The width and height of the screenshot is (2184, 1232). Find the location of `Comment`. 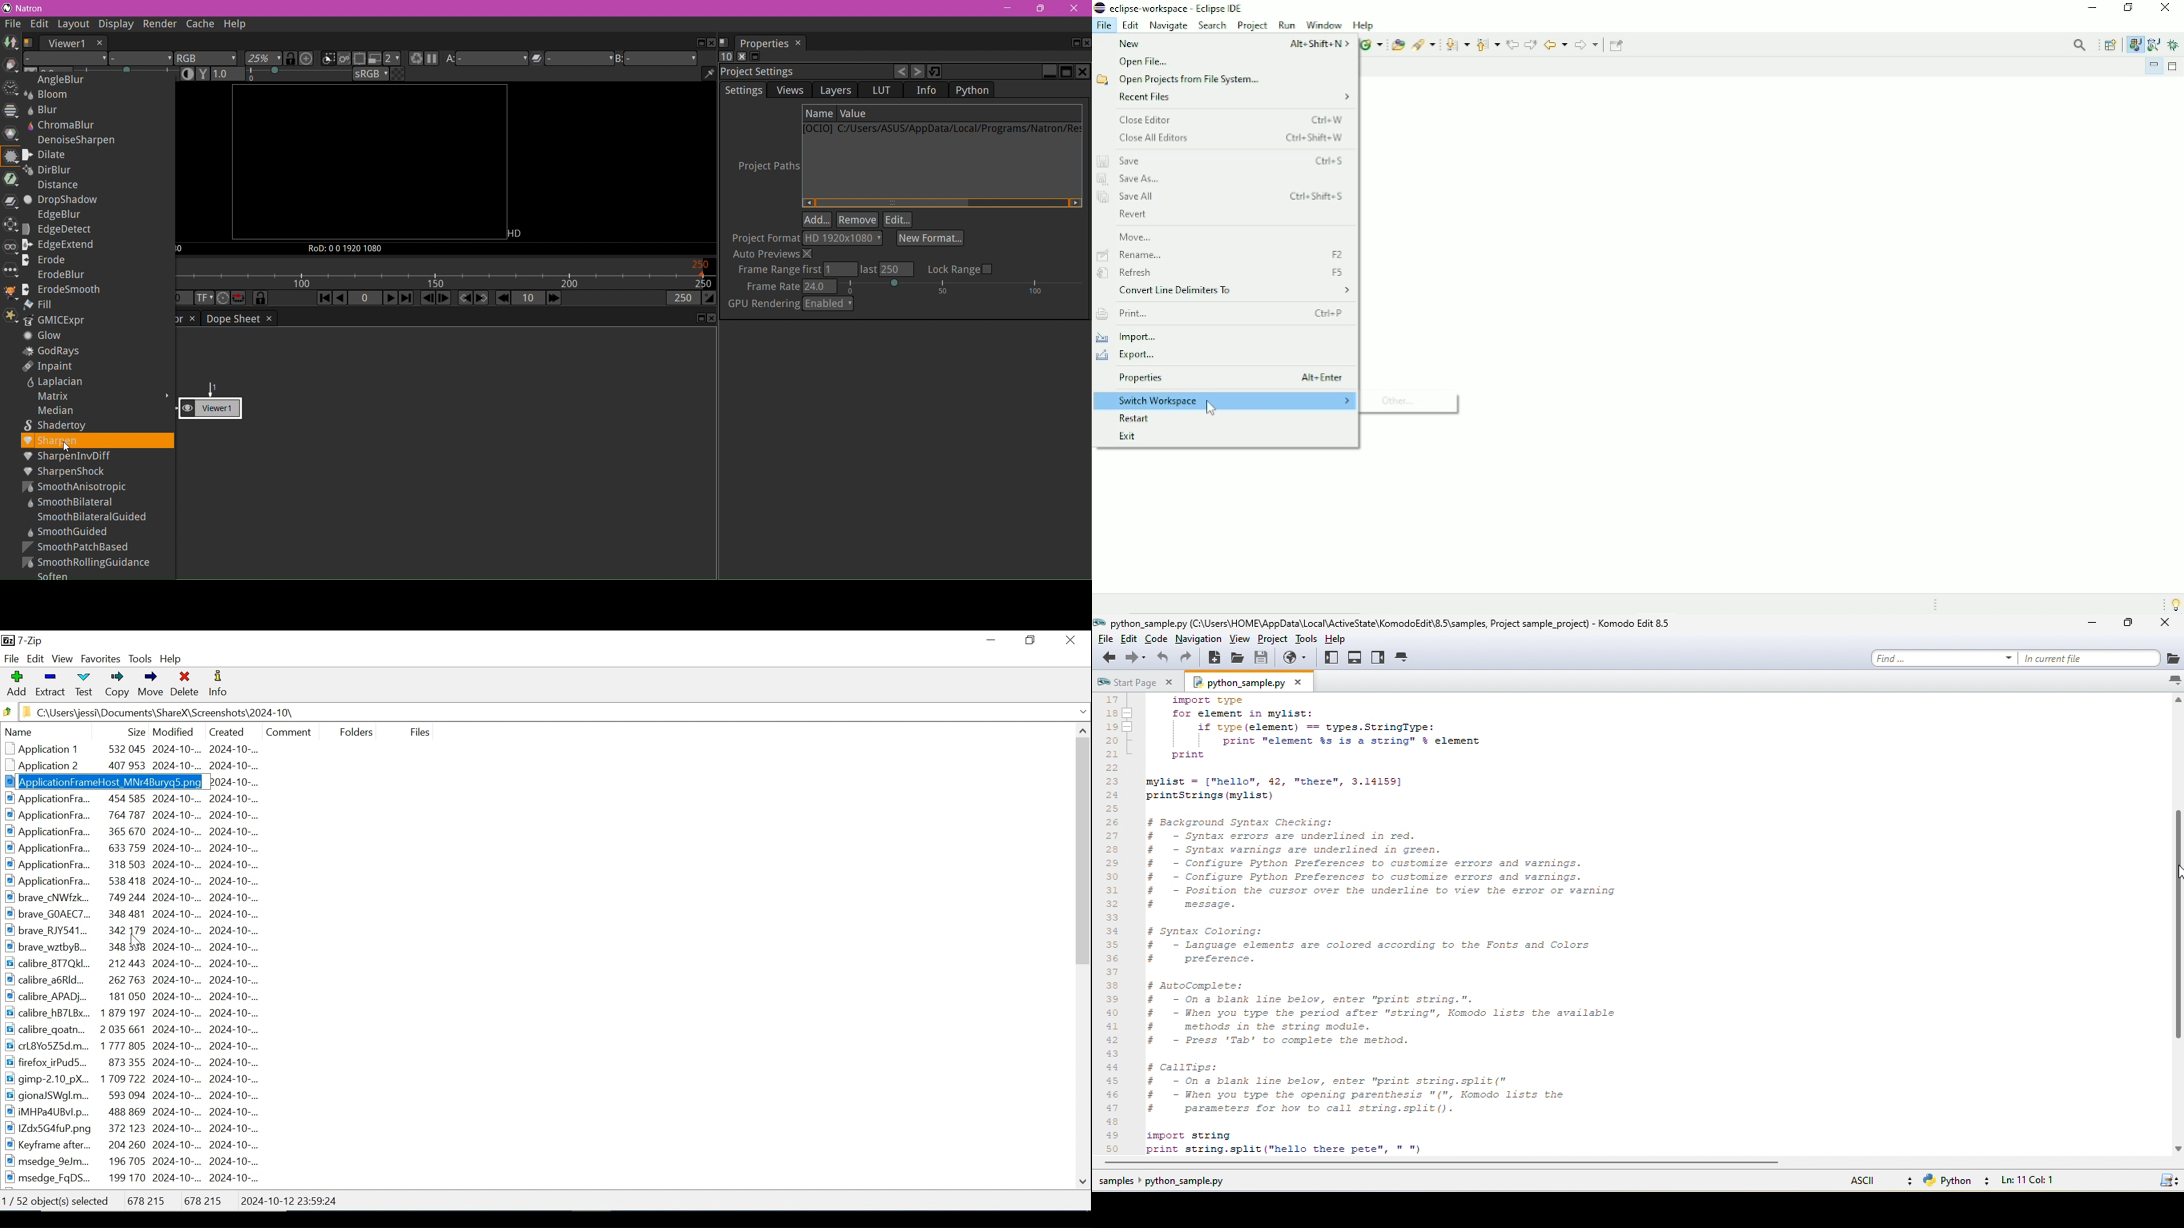

Comment is located at coordinates (289, 731).